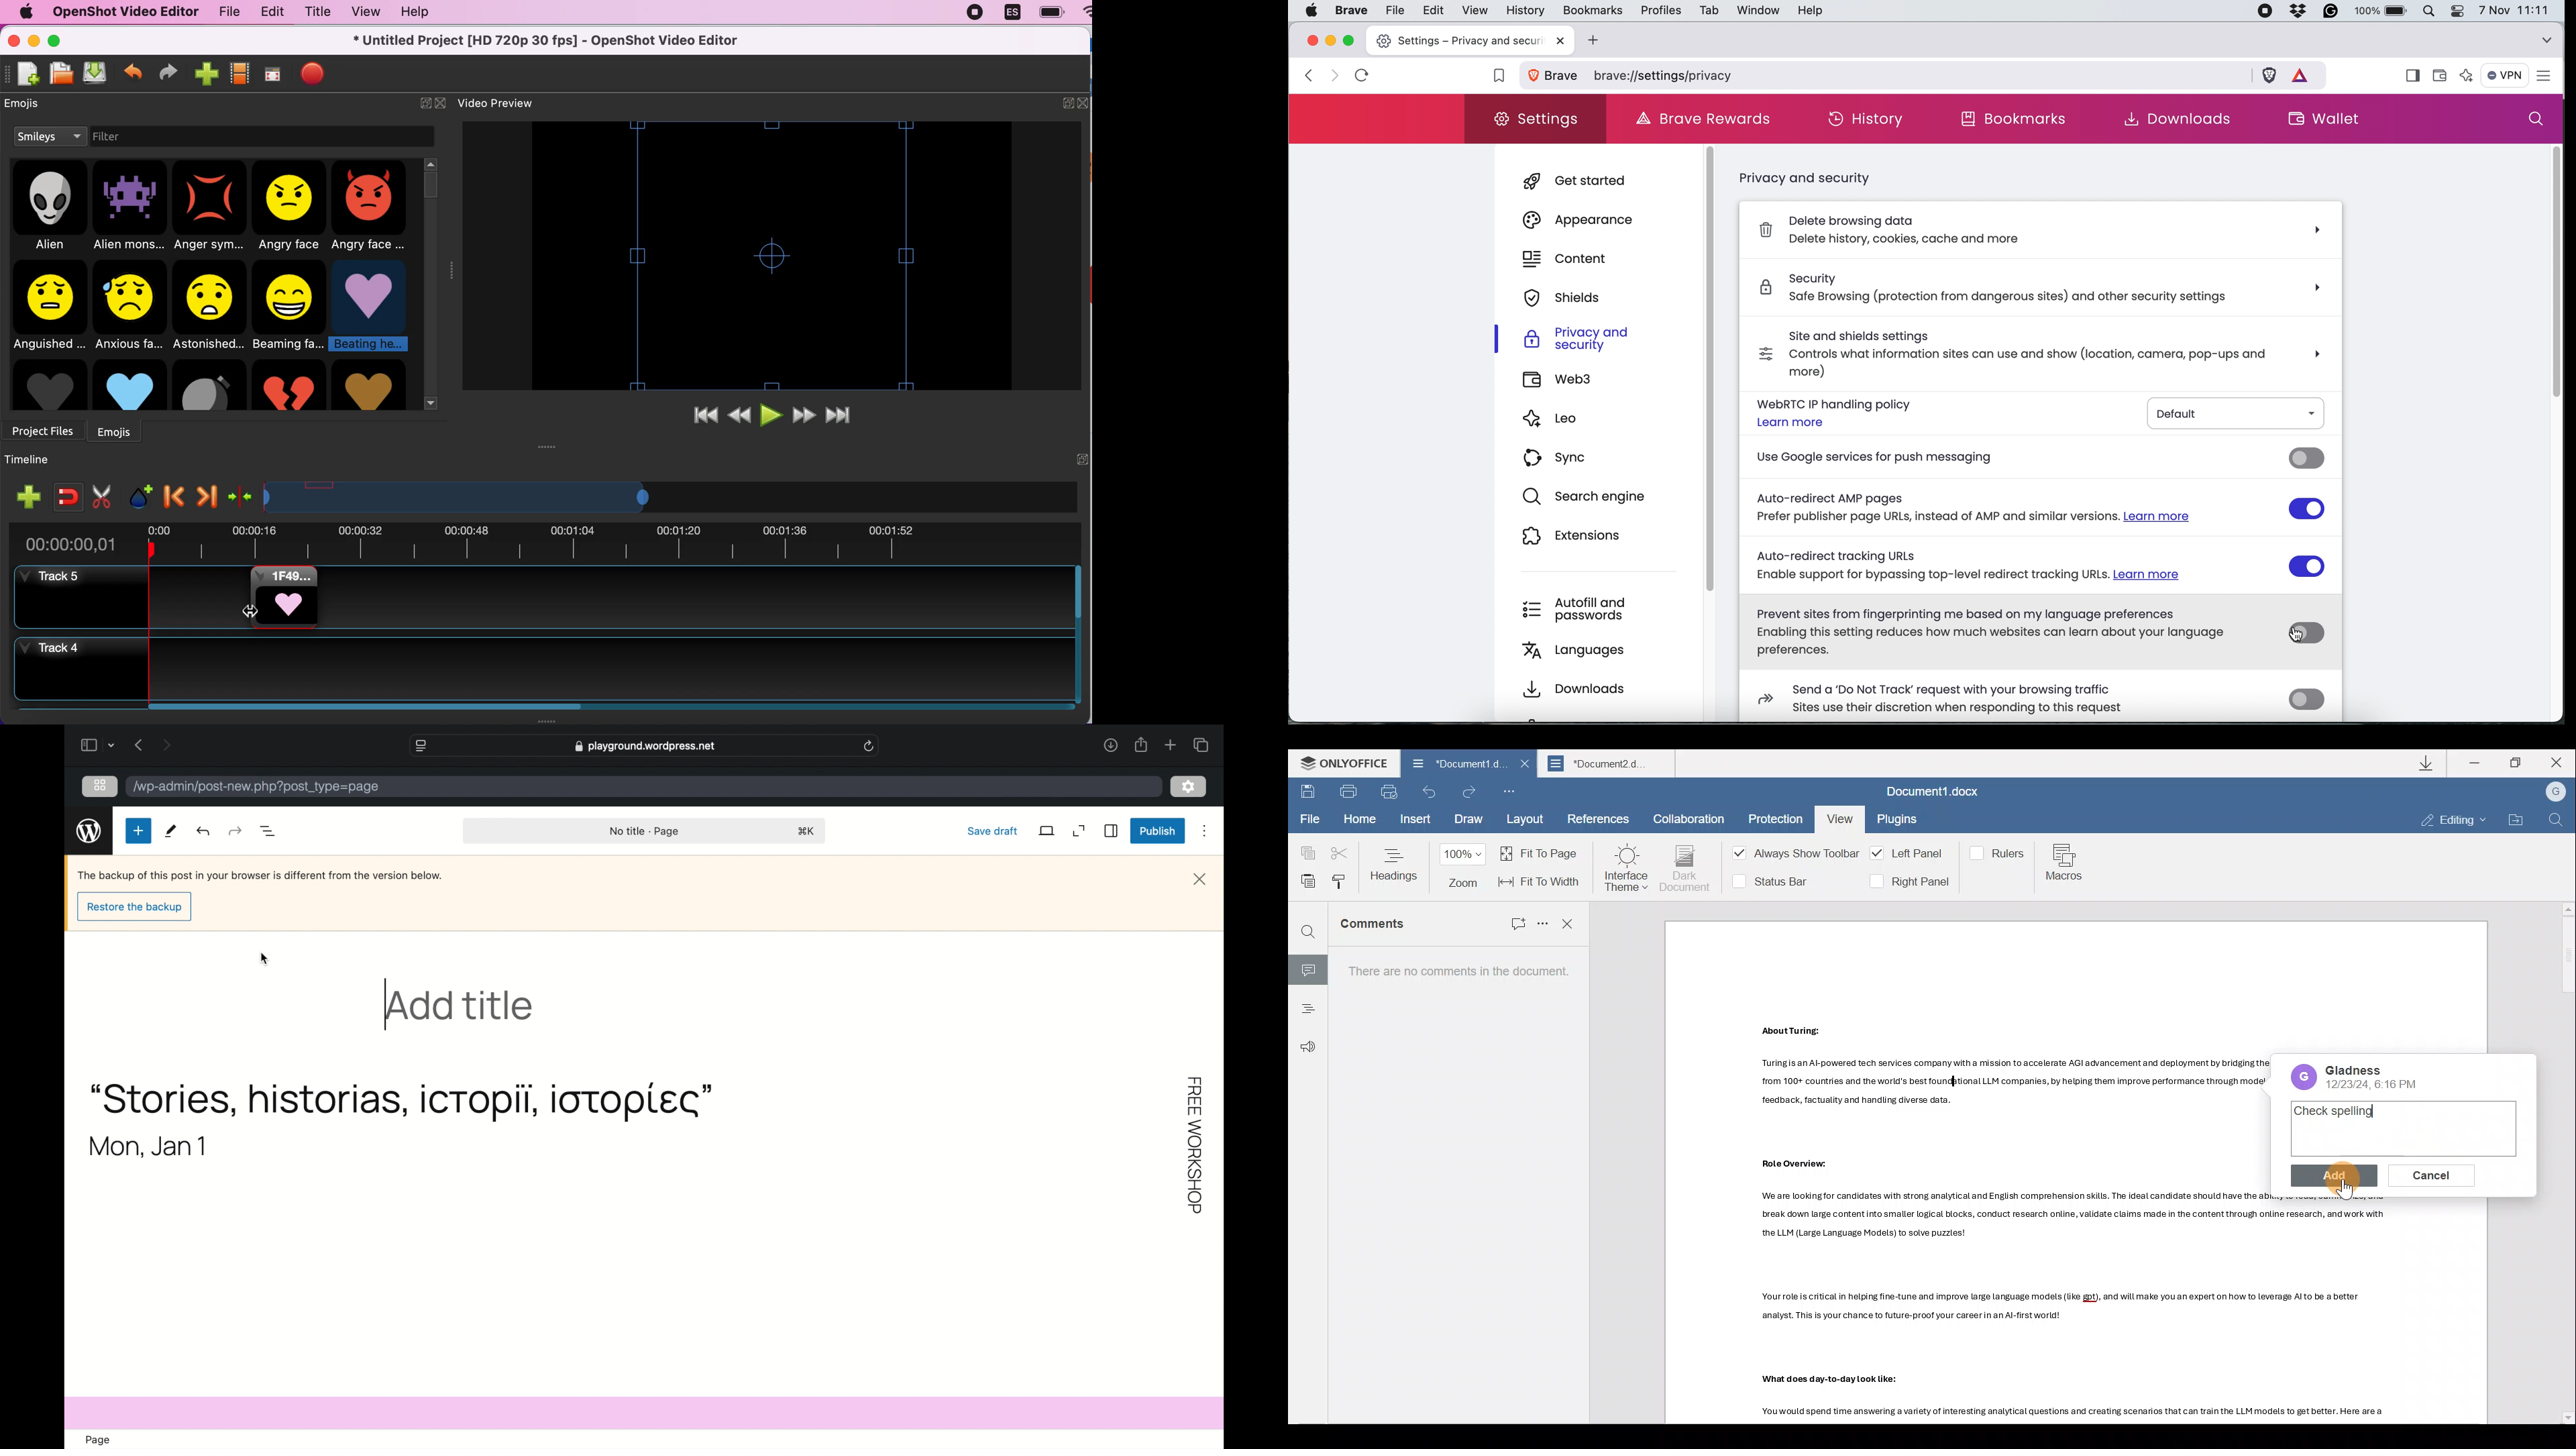  Describe the element at coordinates (2307, 700) in the screenshot. I see `send do not track request toggle switch` at that location.